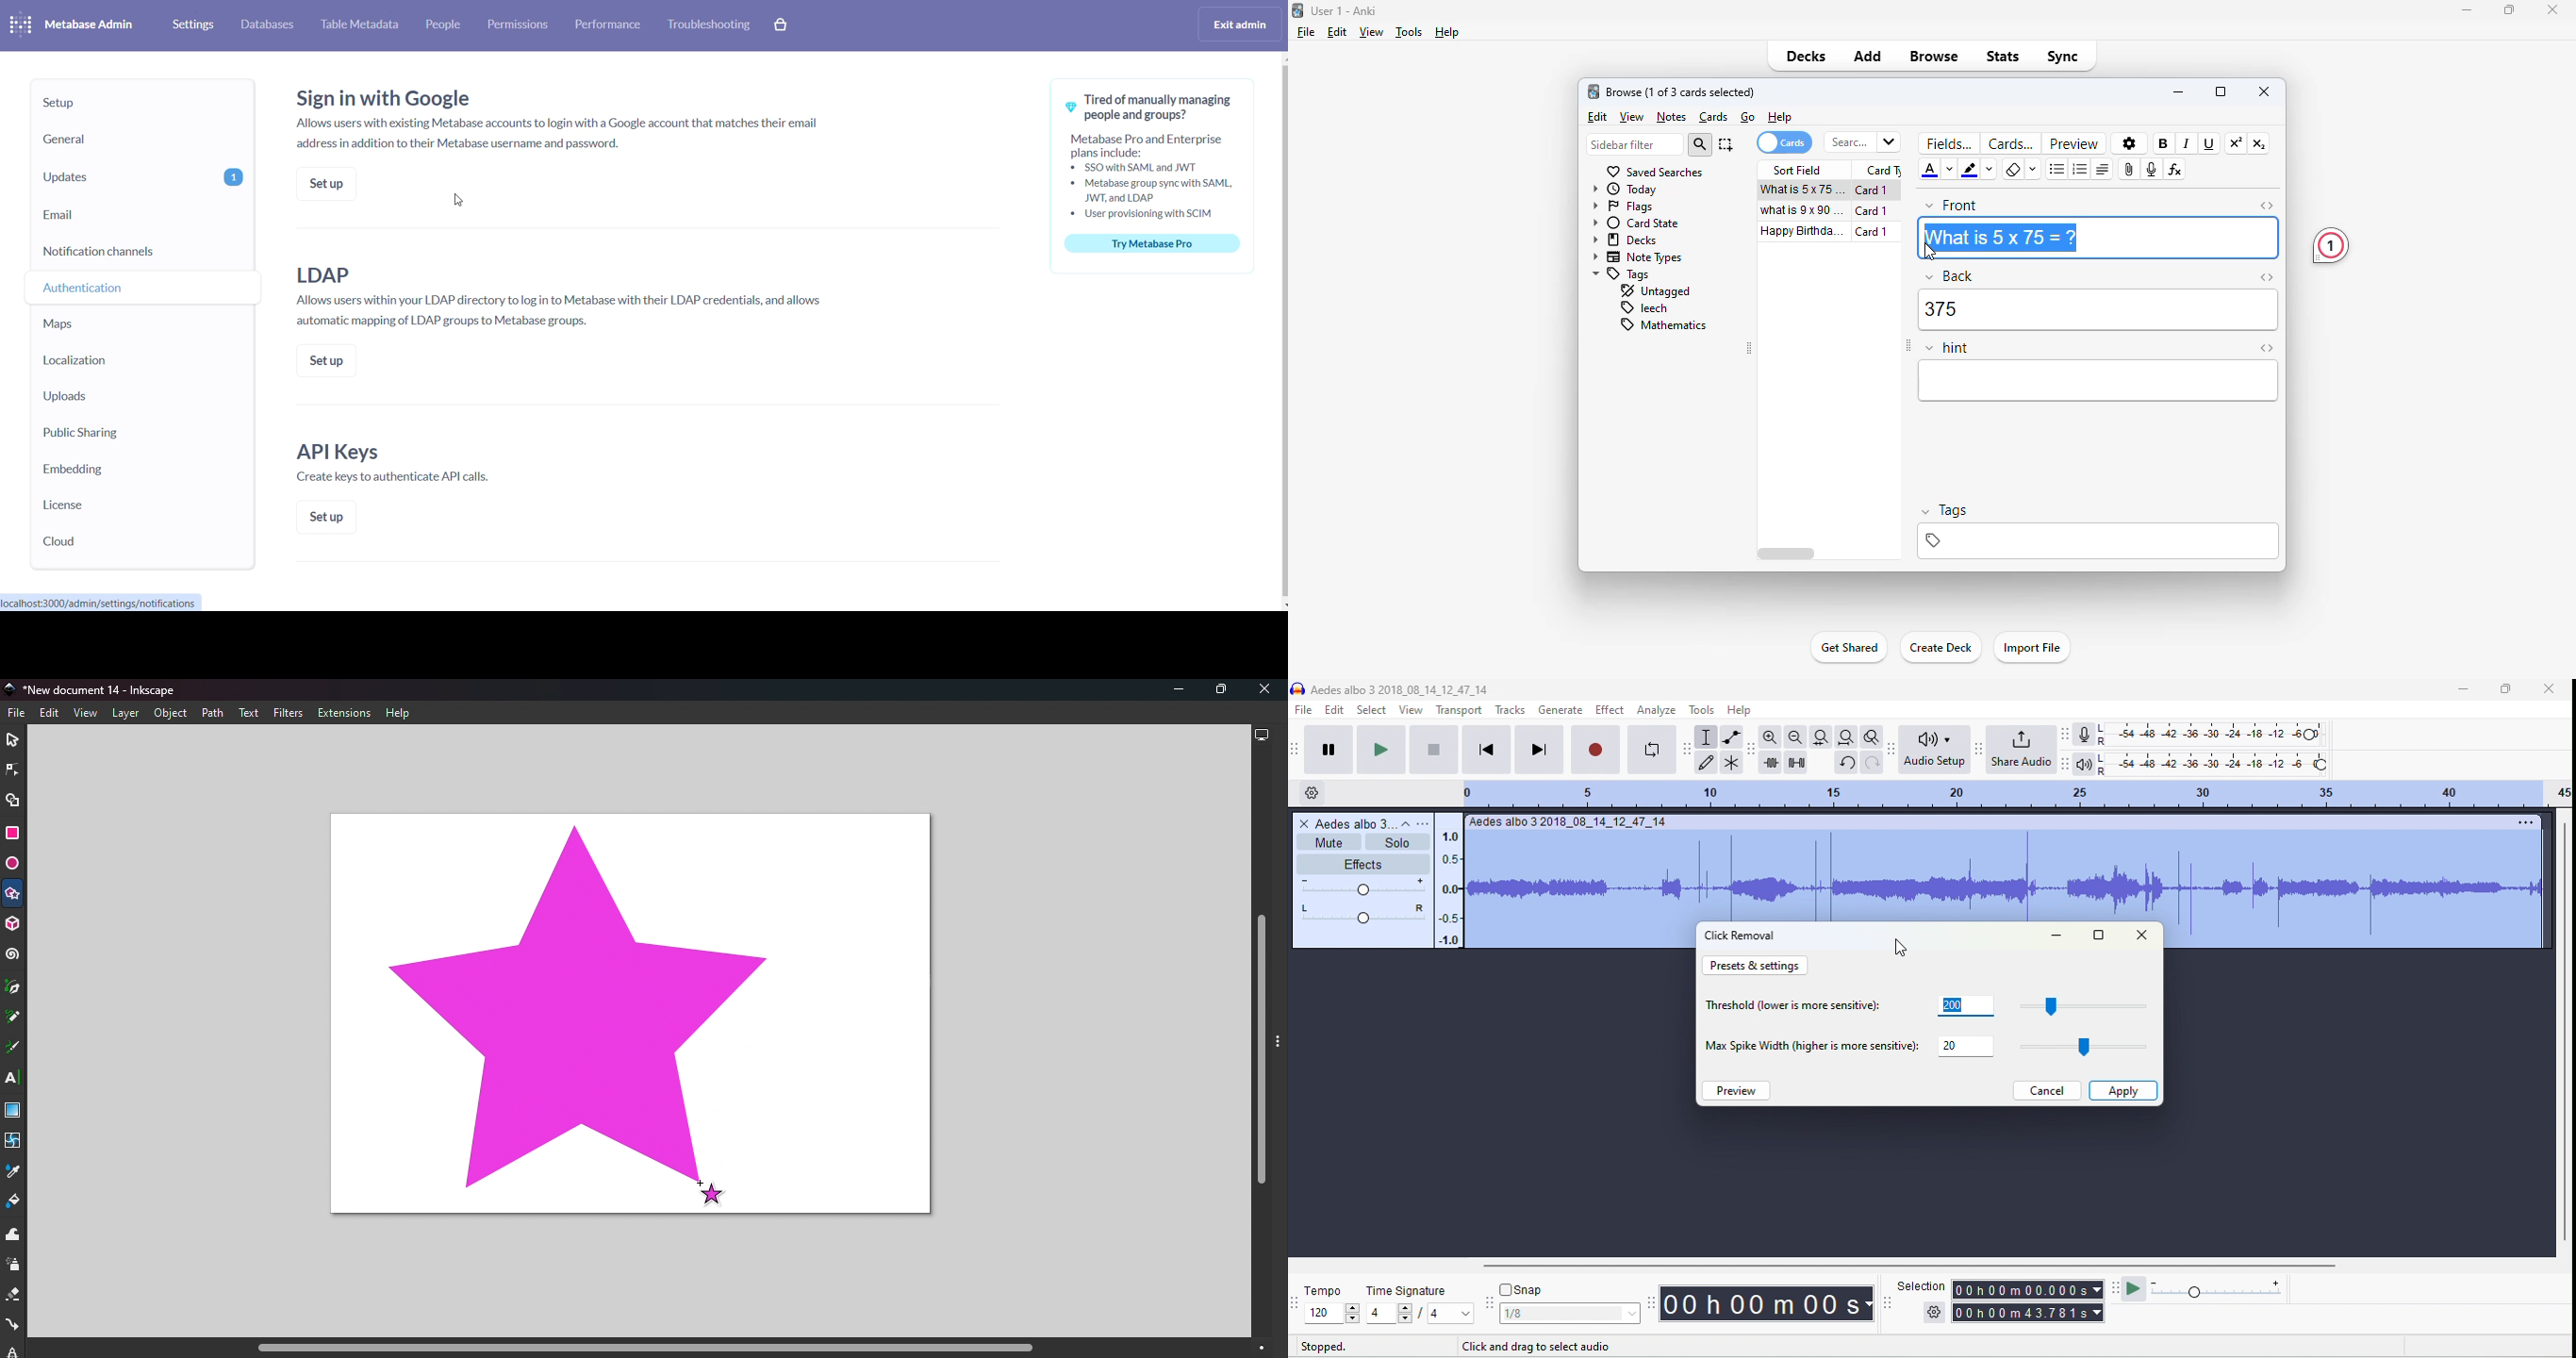 This screenshot has height=1372, width=2576. I want to click on record, so click(1595, 749).